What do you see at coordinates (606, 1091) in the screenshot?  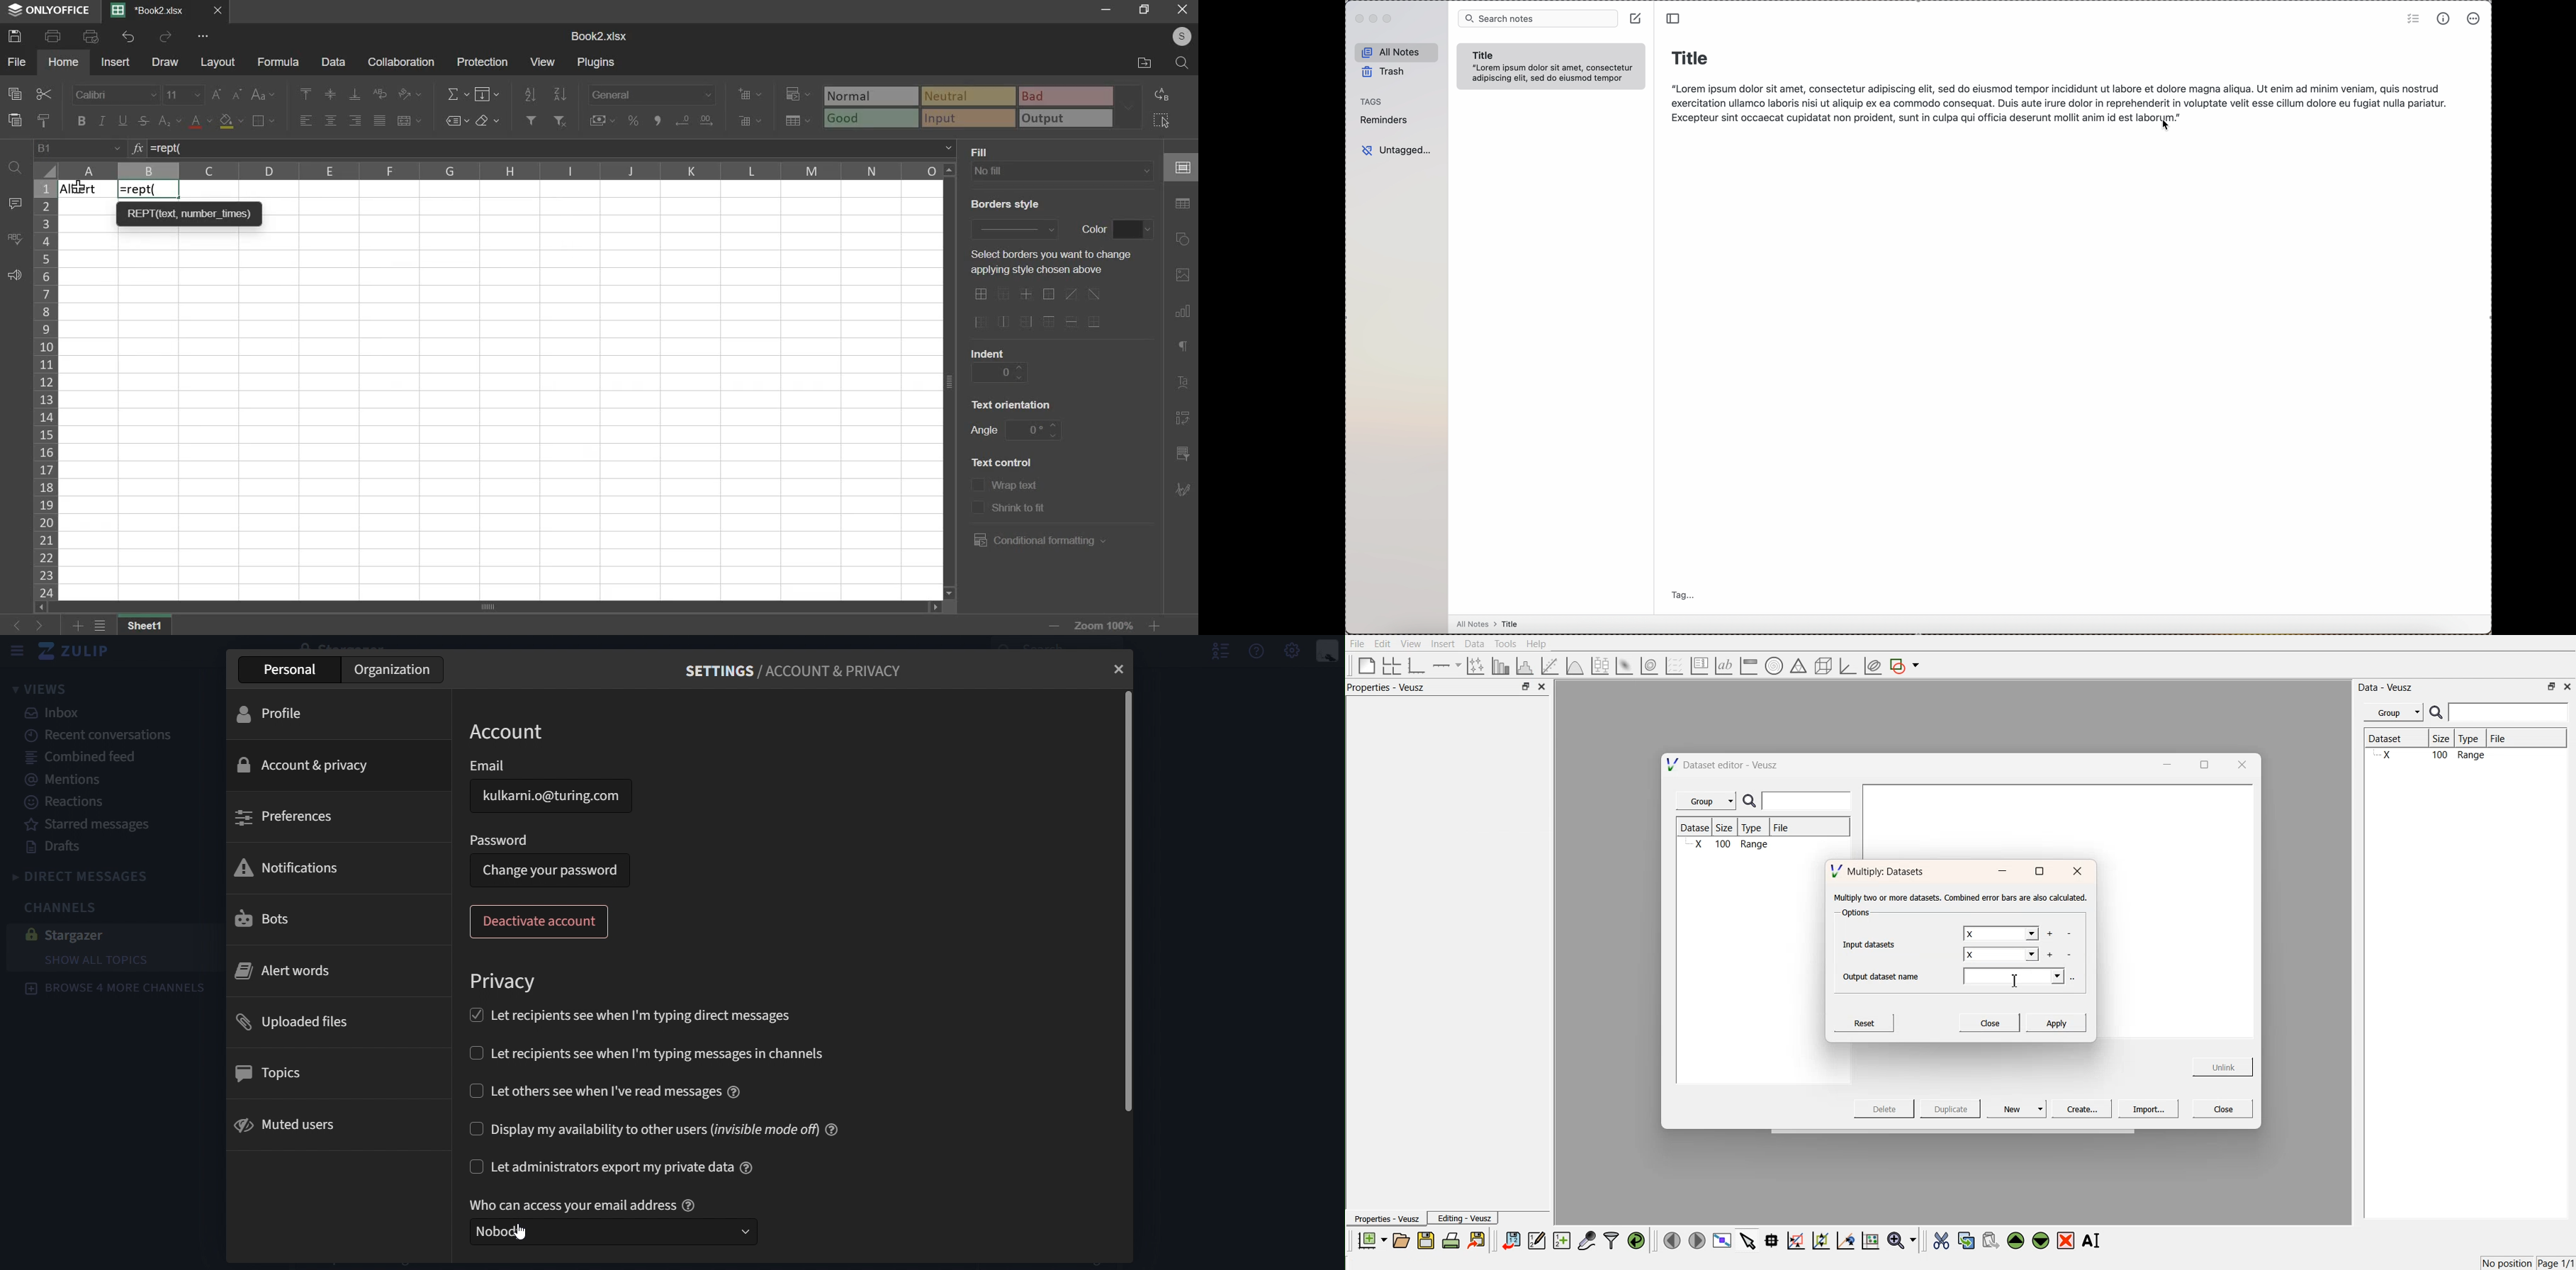 I see `let others see when i've read messages` at bounding box center [606, 1091].